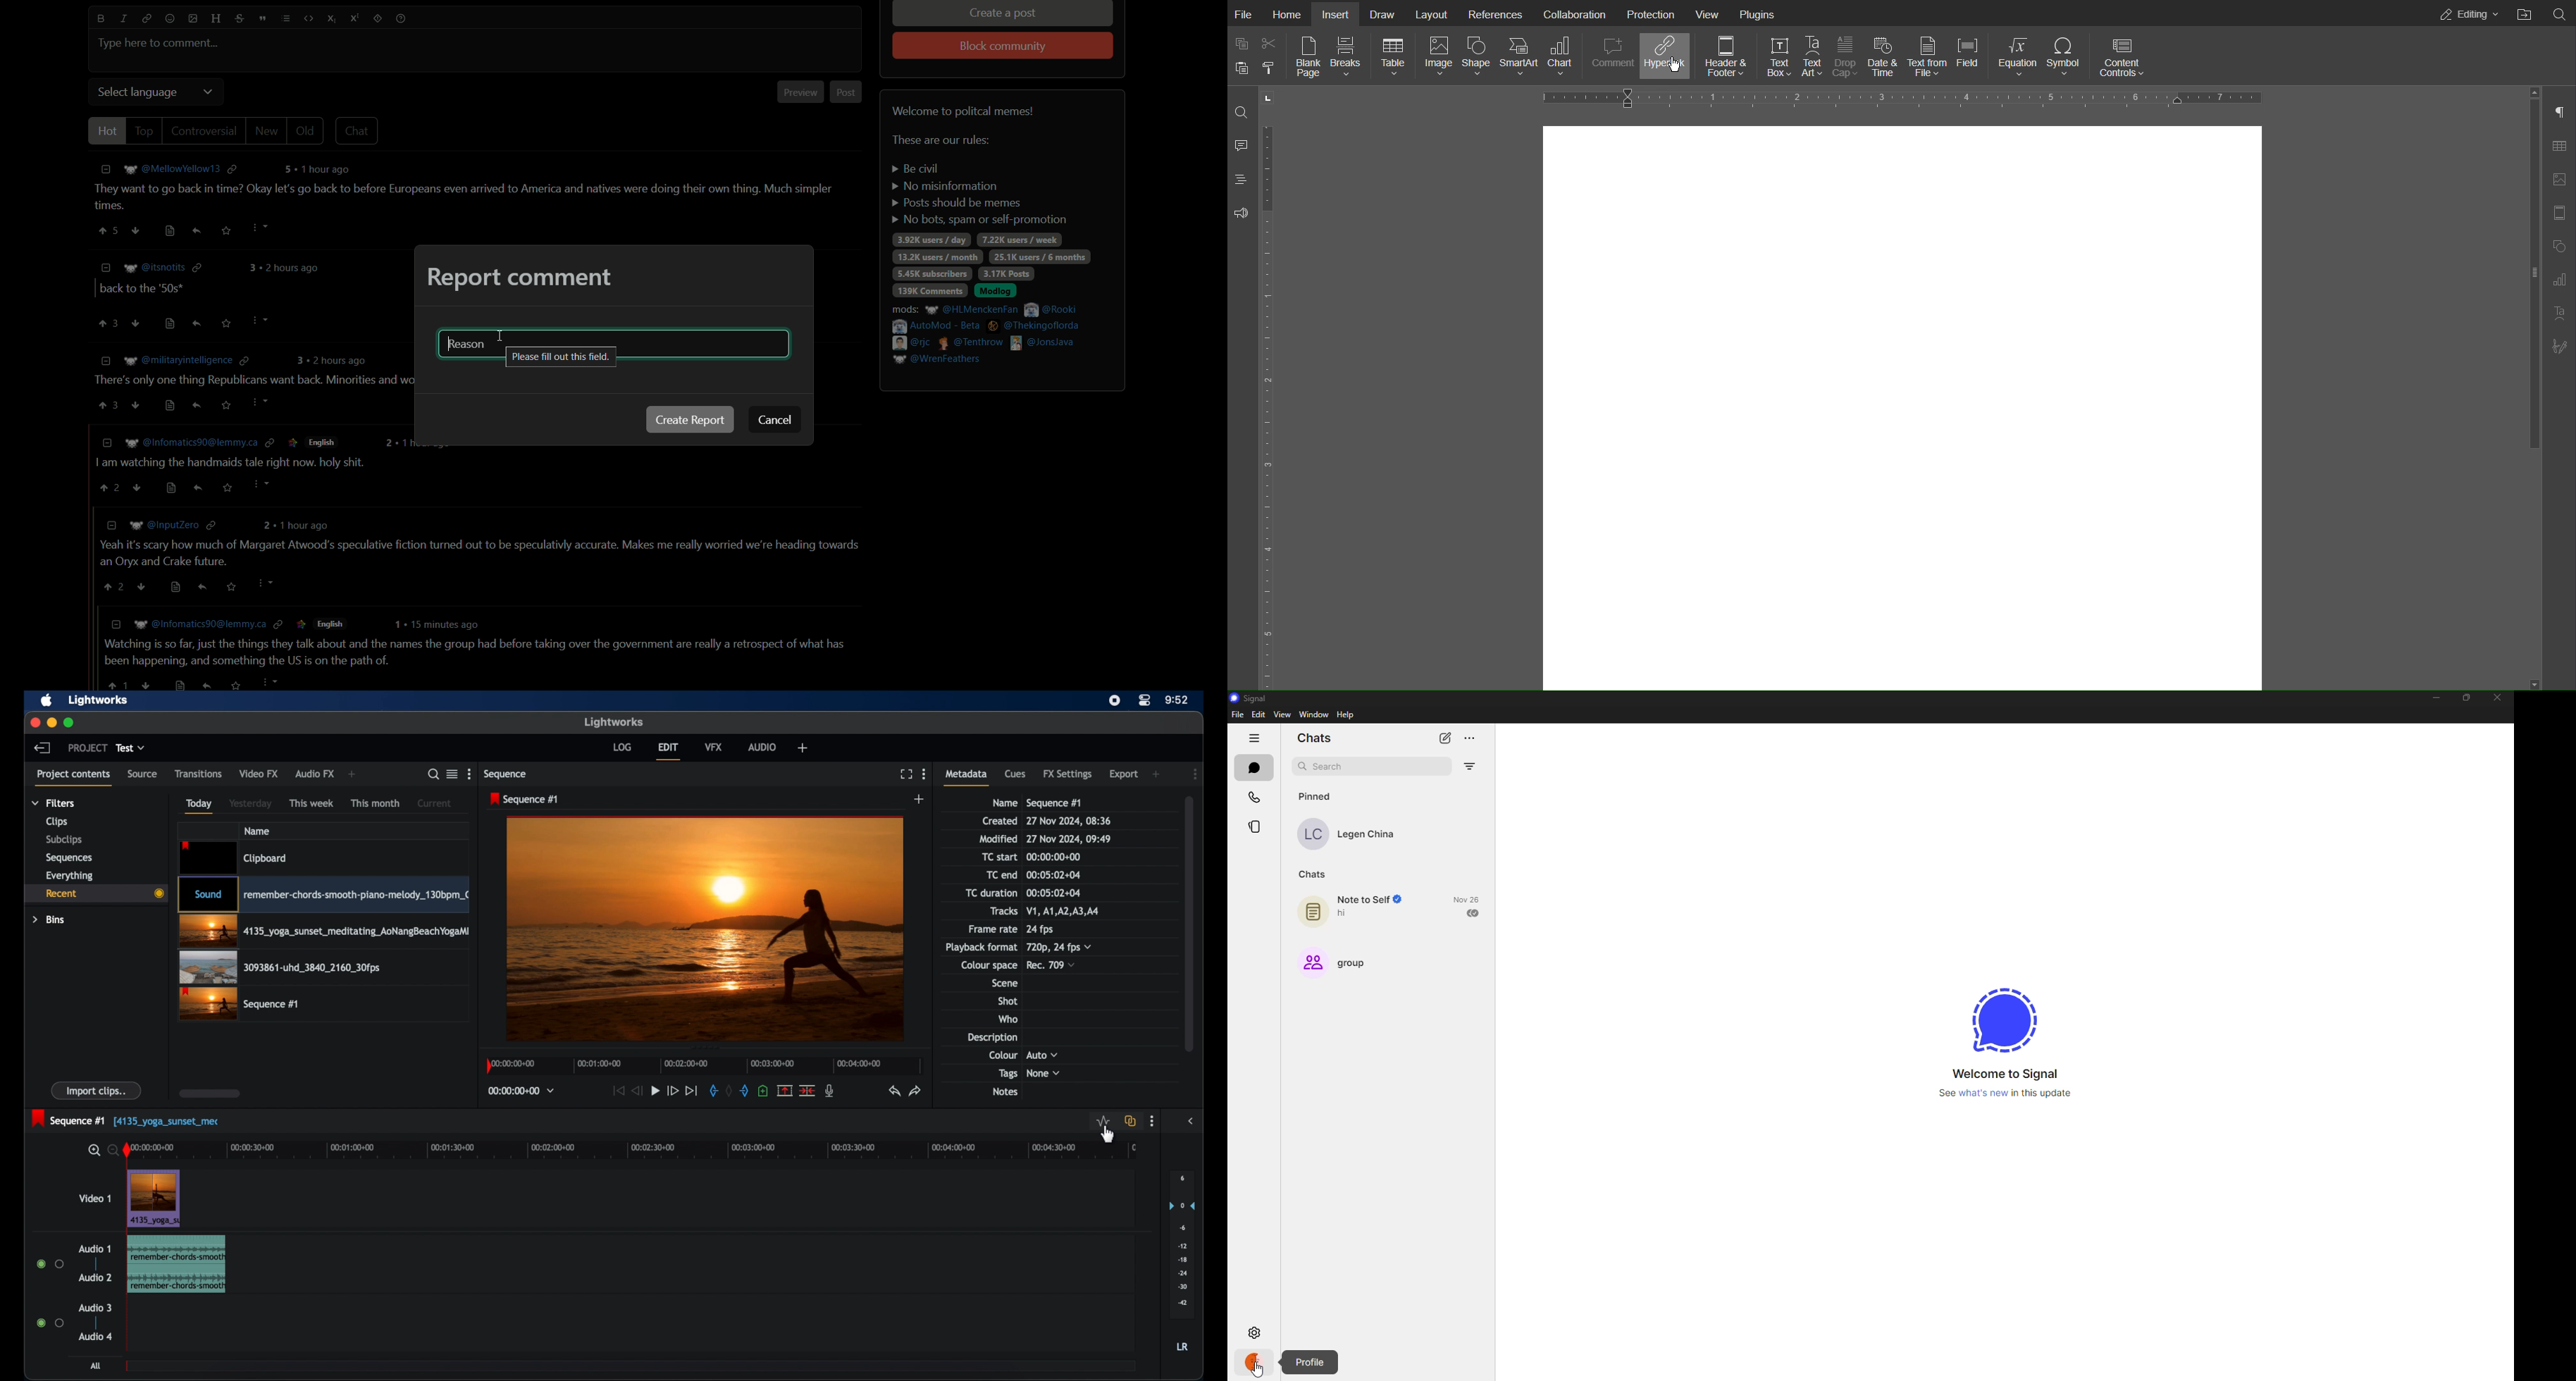 The height and width of the screenshot is (1400, 2576). What do you see at coordinates (1052, 965) in the screenshot?
I see `rec709` at bounding box center [1052, 965].